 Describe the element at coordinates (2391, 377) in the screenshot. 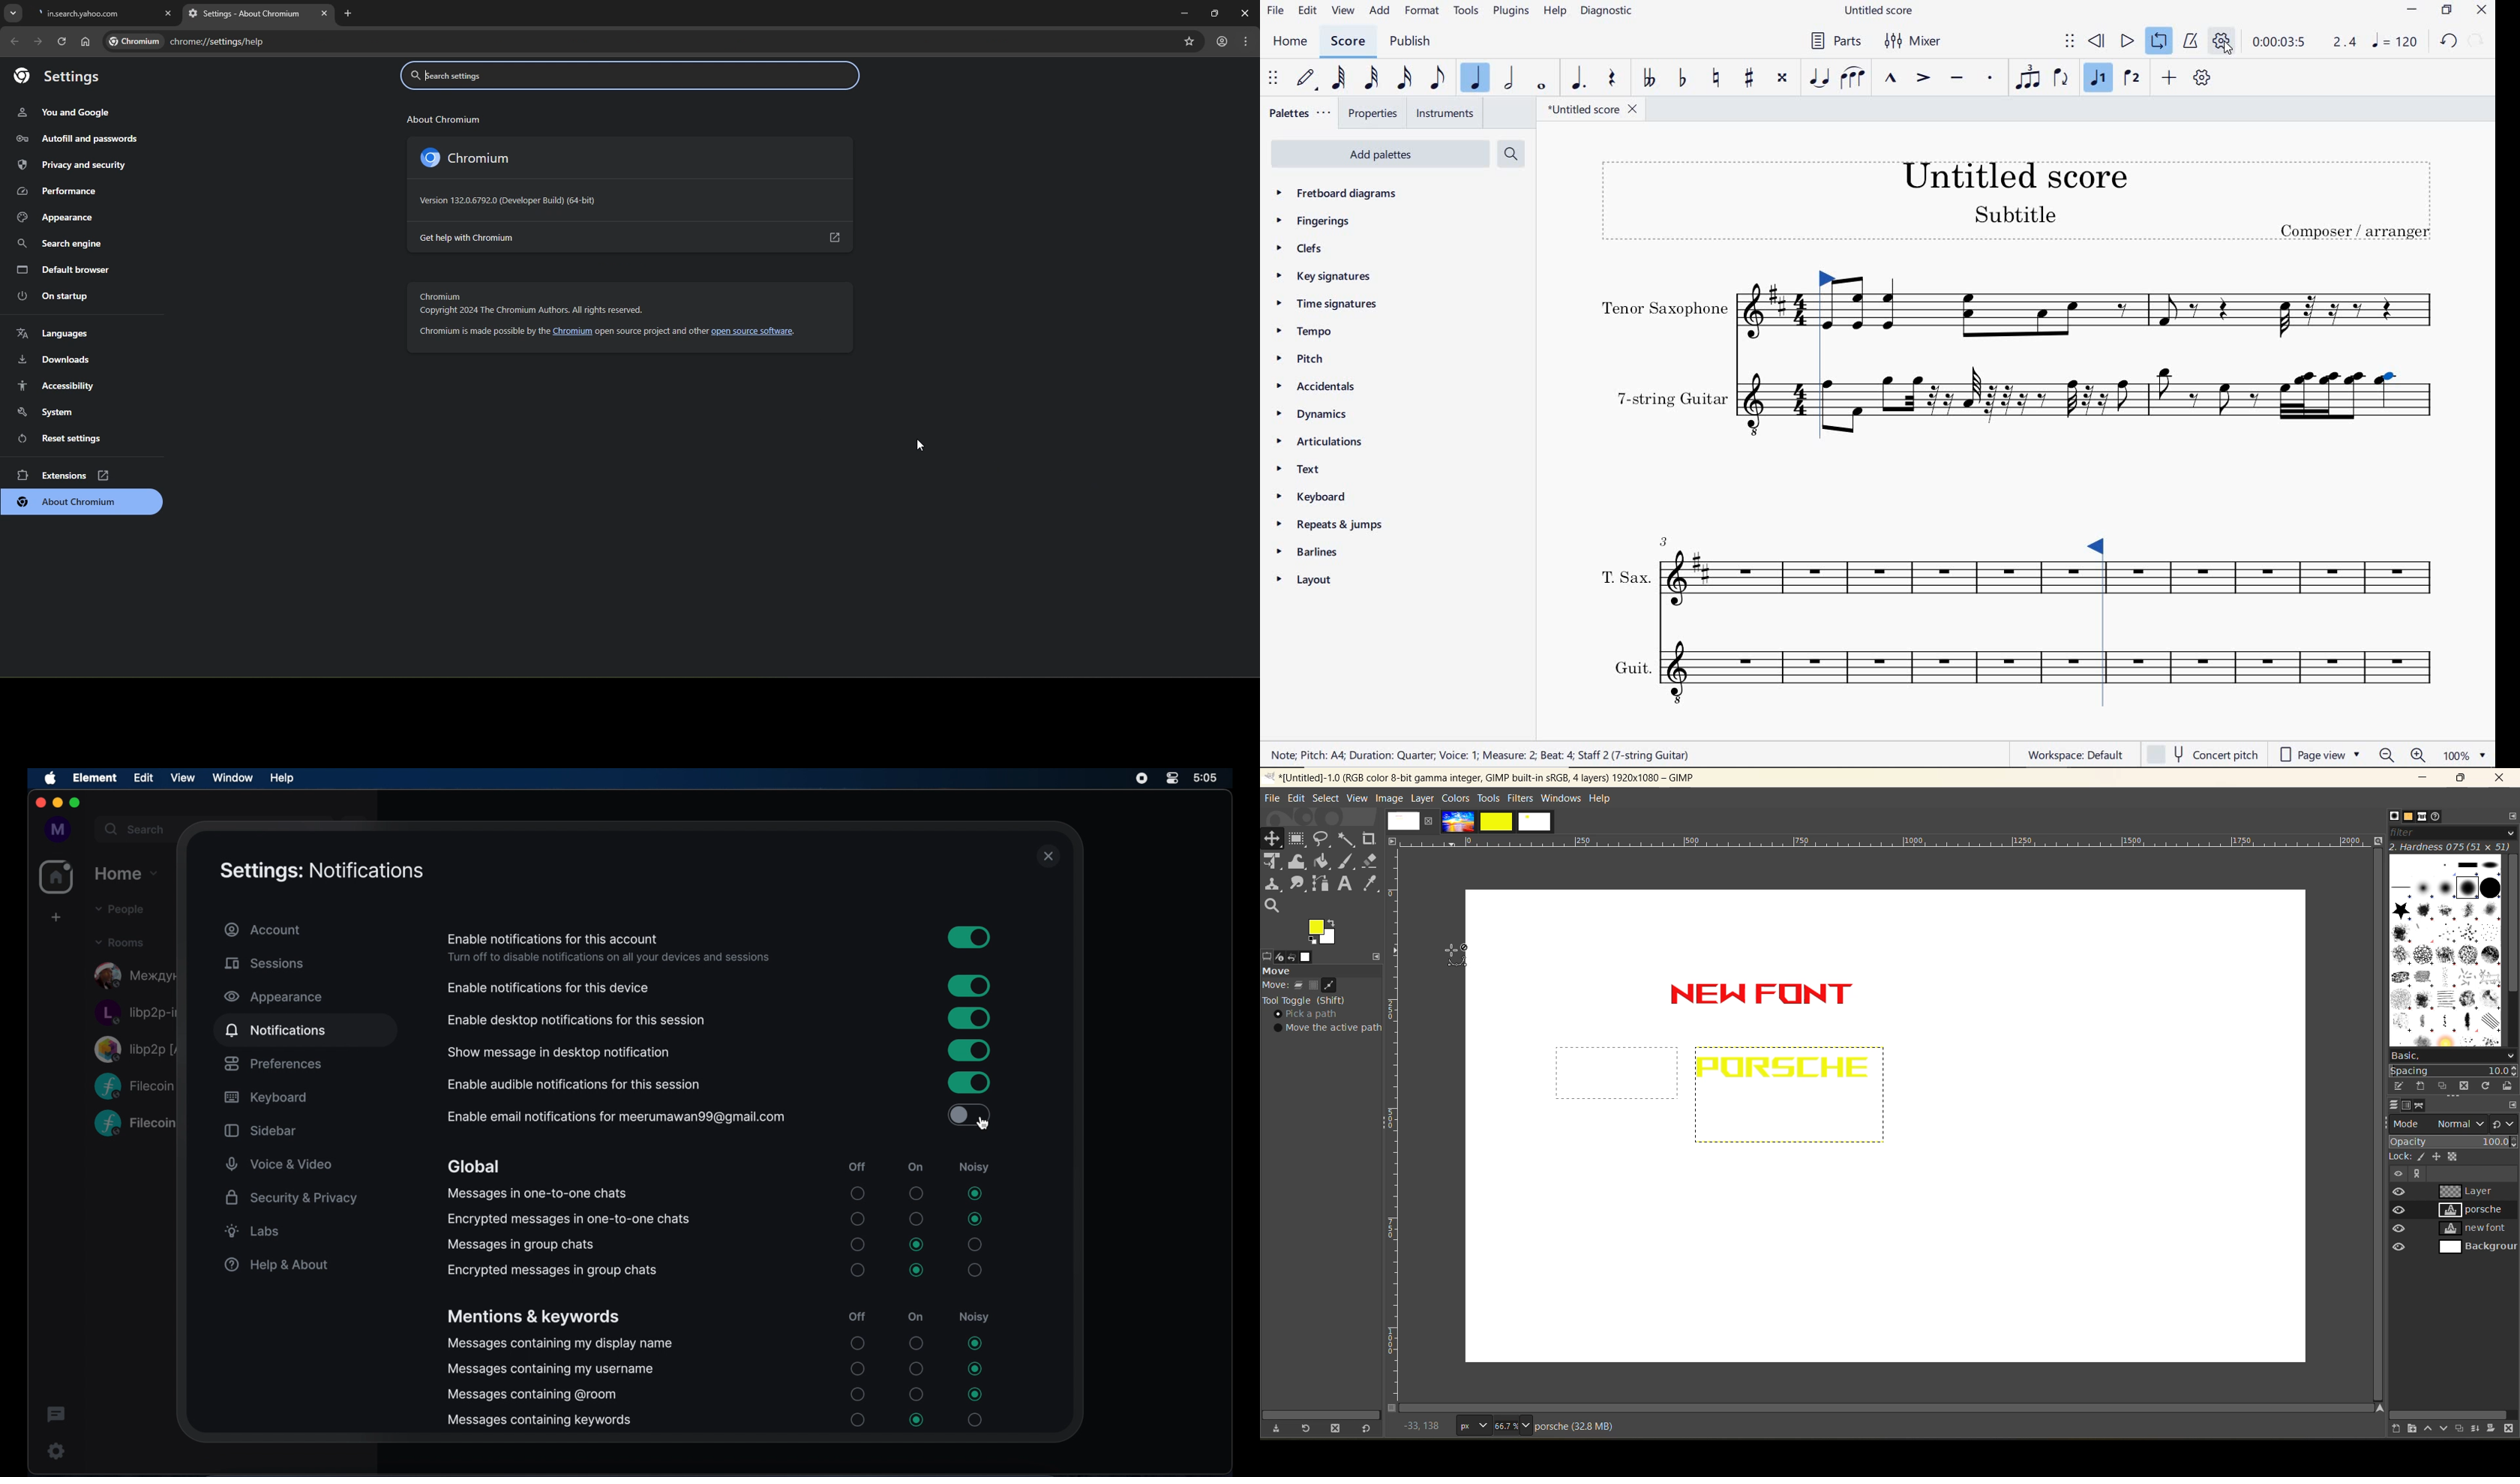

I see `note selected` at that location.